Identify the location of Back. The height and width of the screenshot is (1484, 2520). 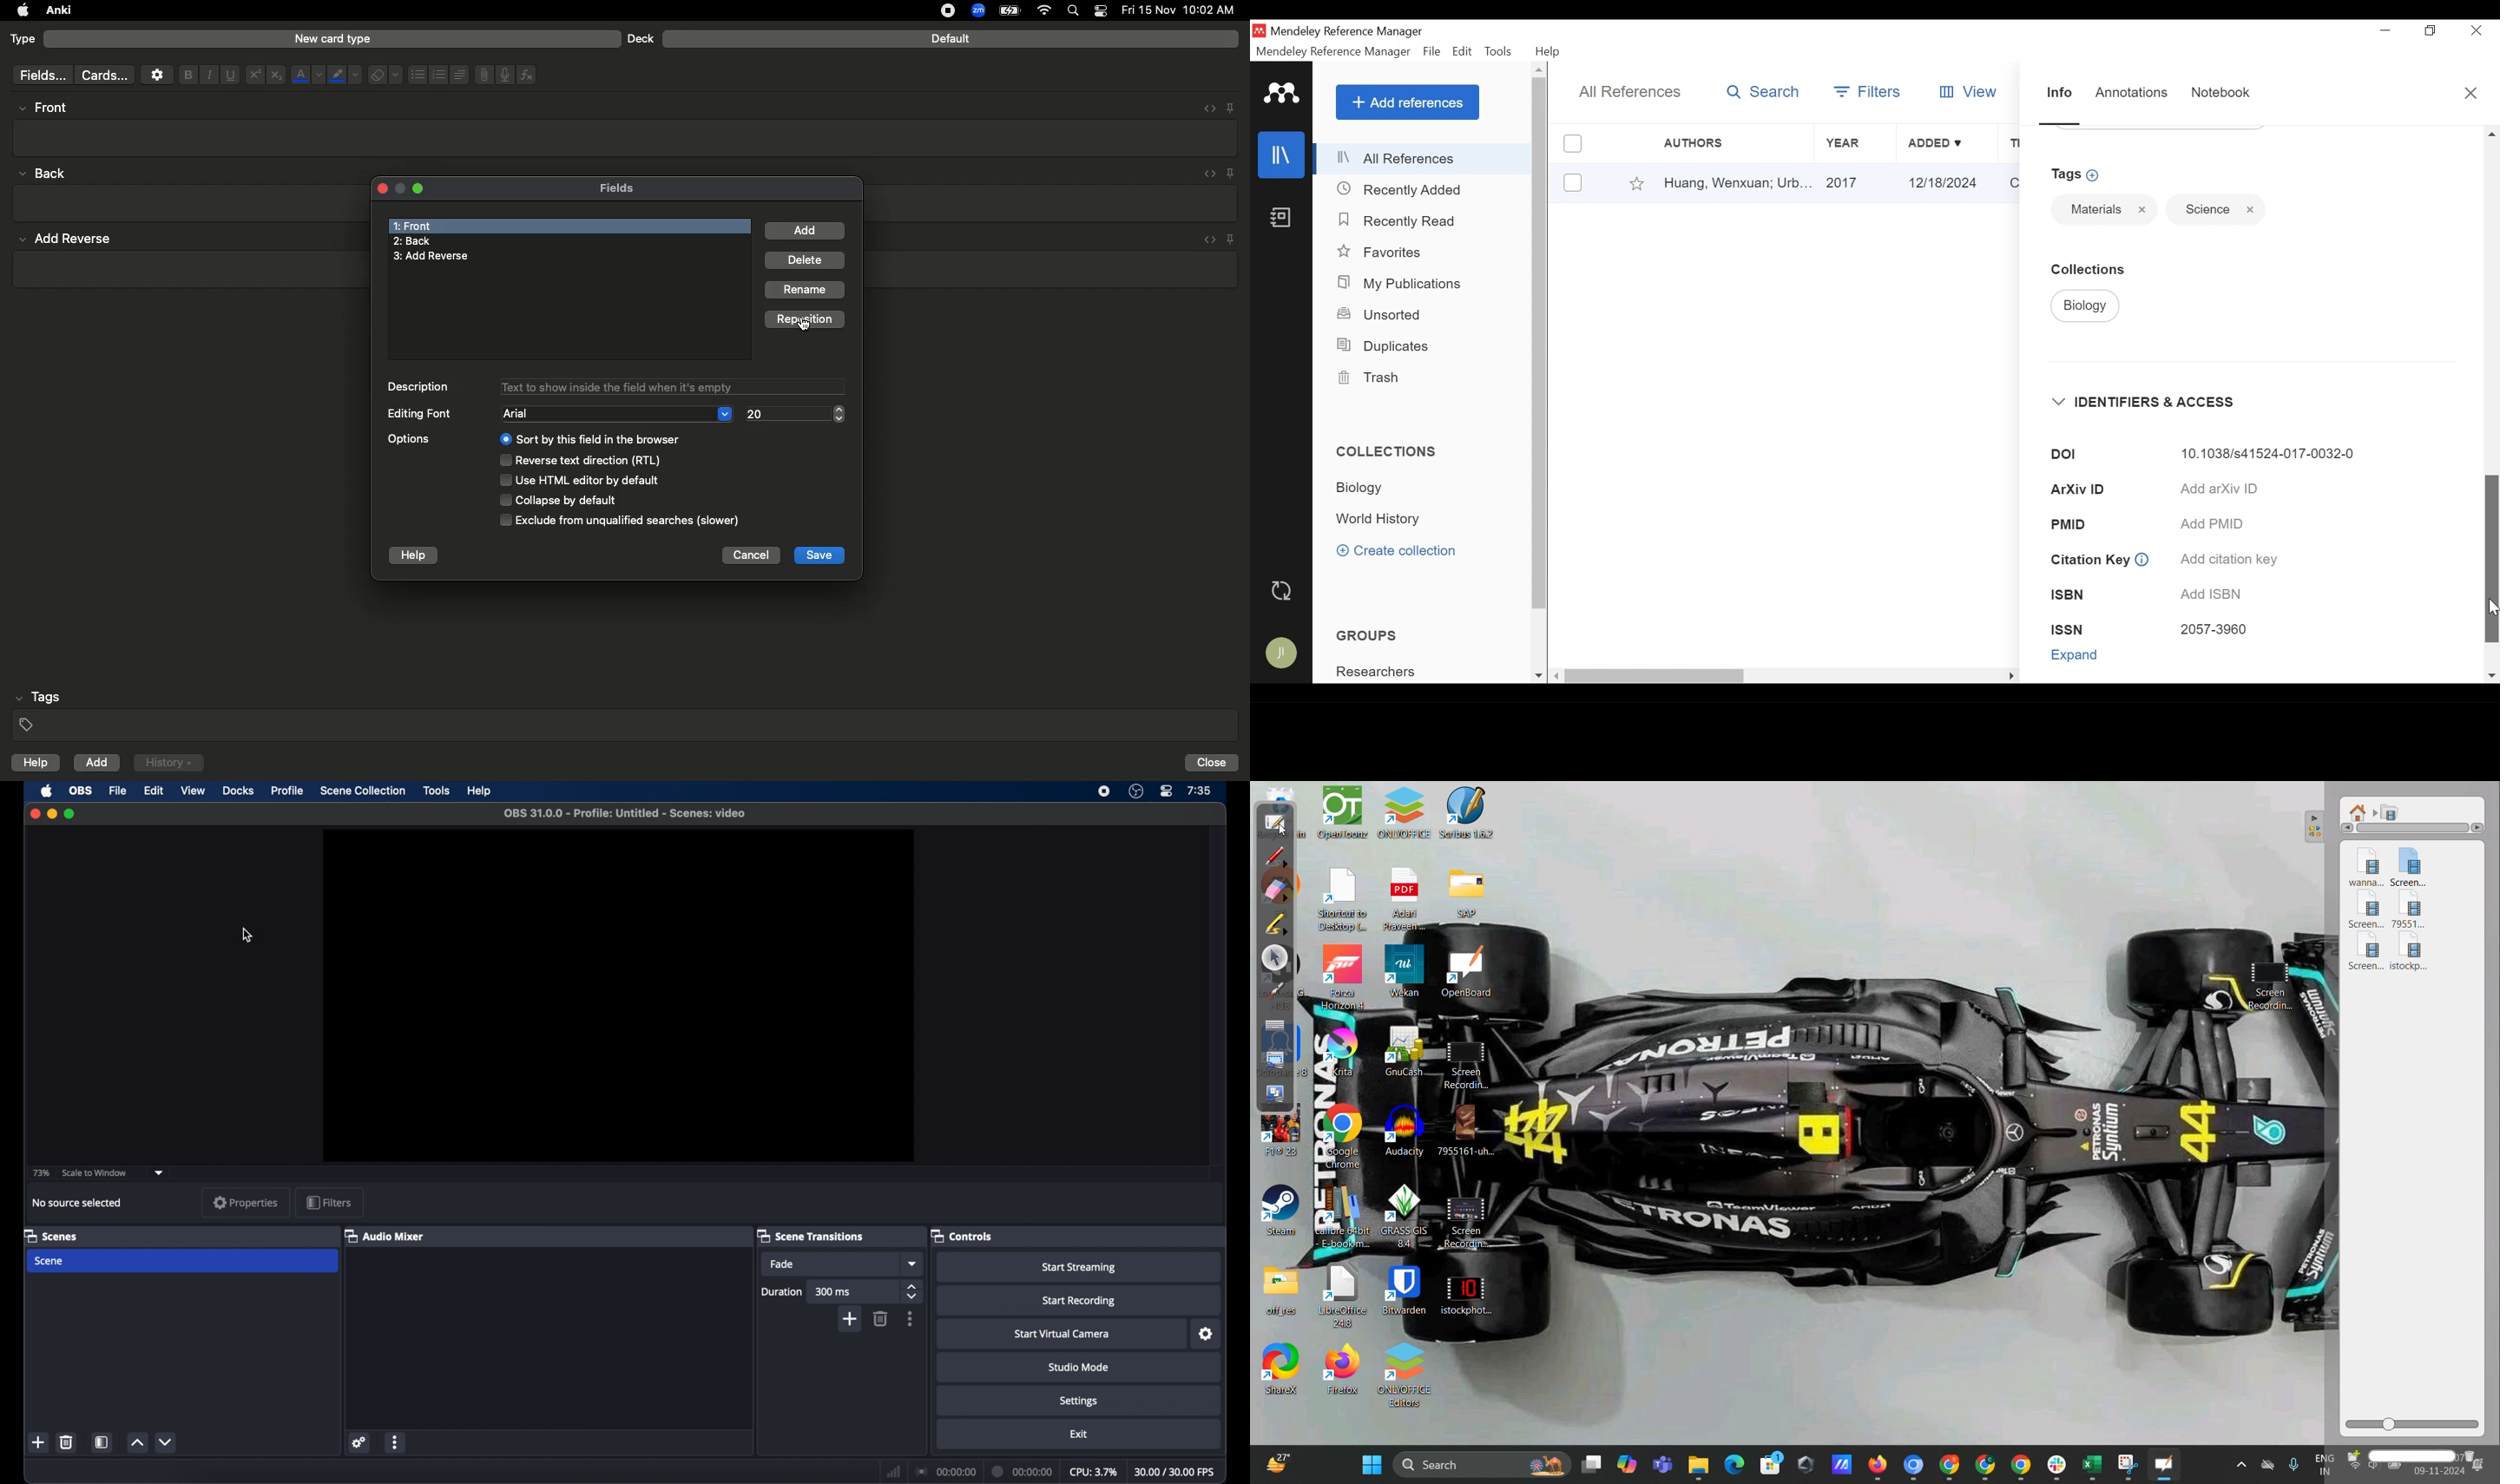
(412, 242).